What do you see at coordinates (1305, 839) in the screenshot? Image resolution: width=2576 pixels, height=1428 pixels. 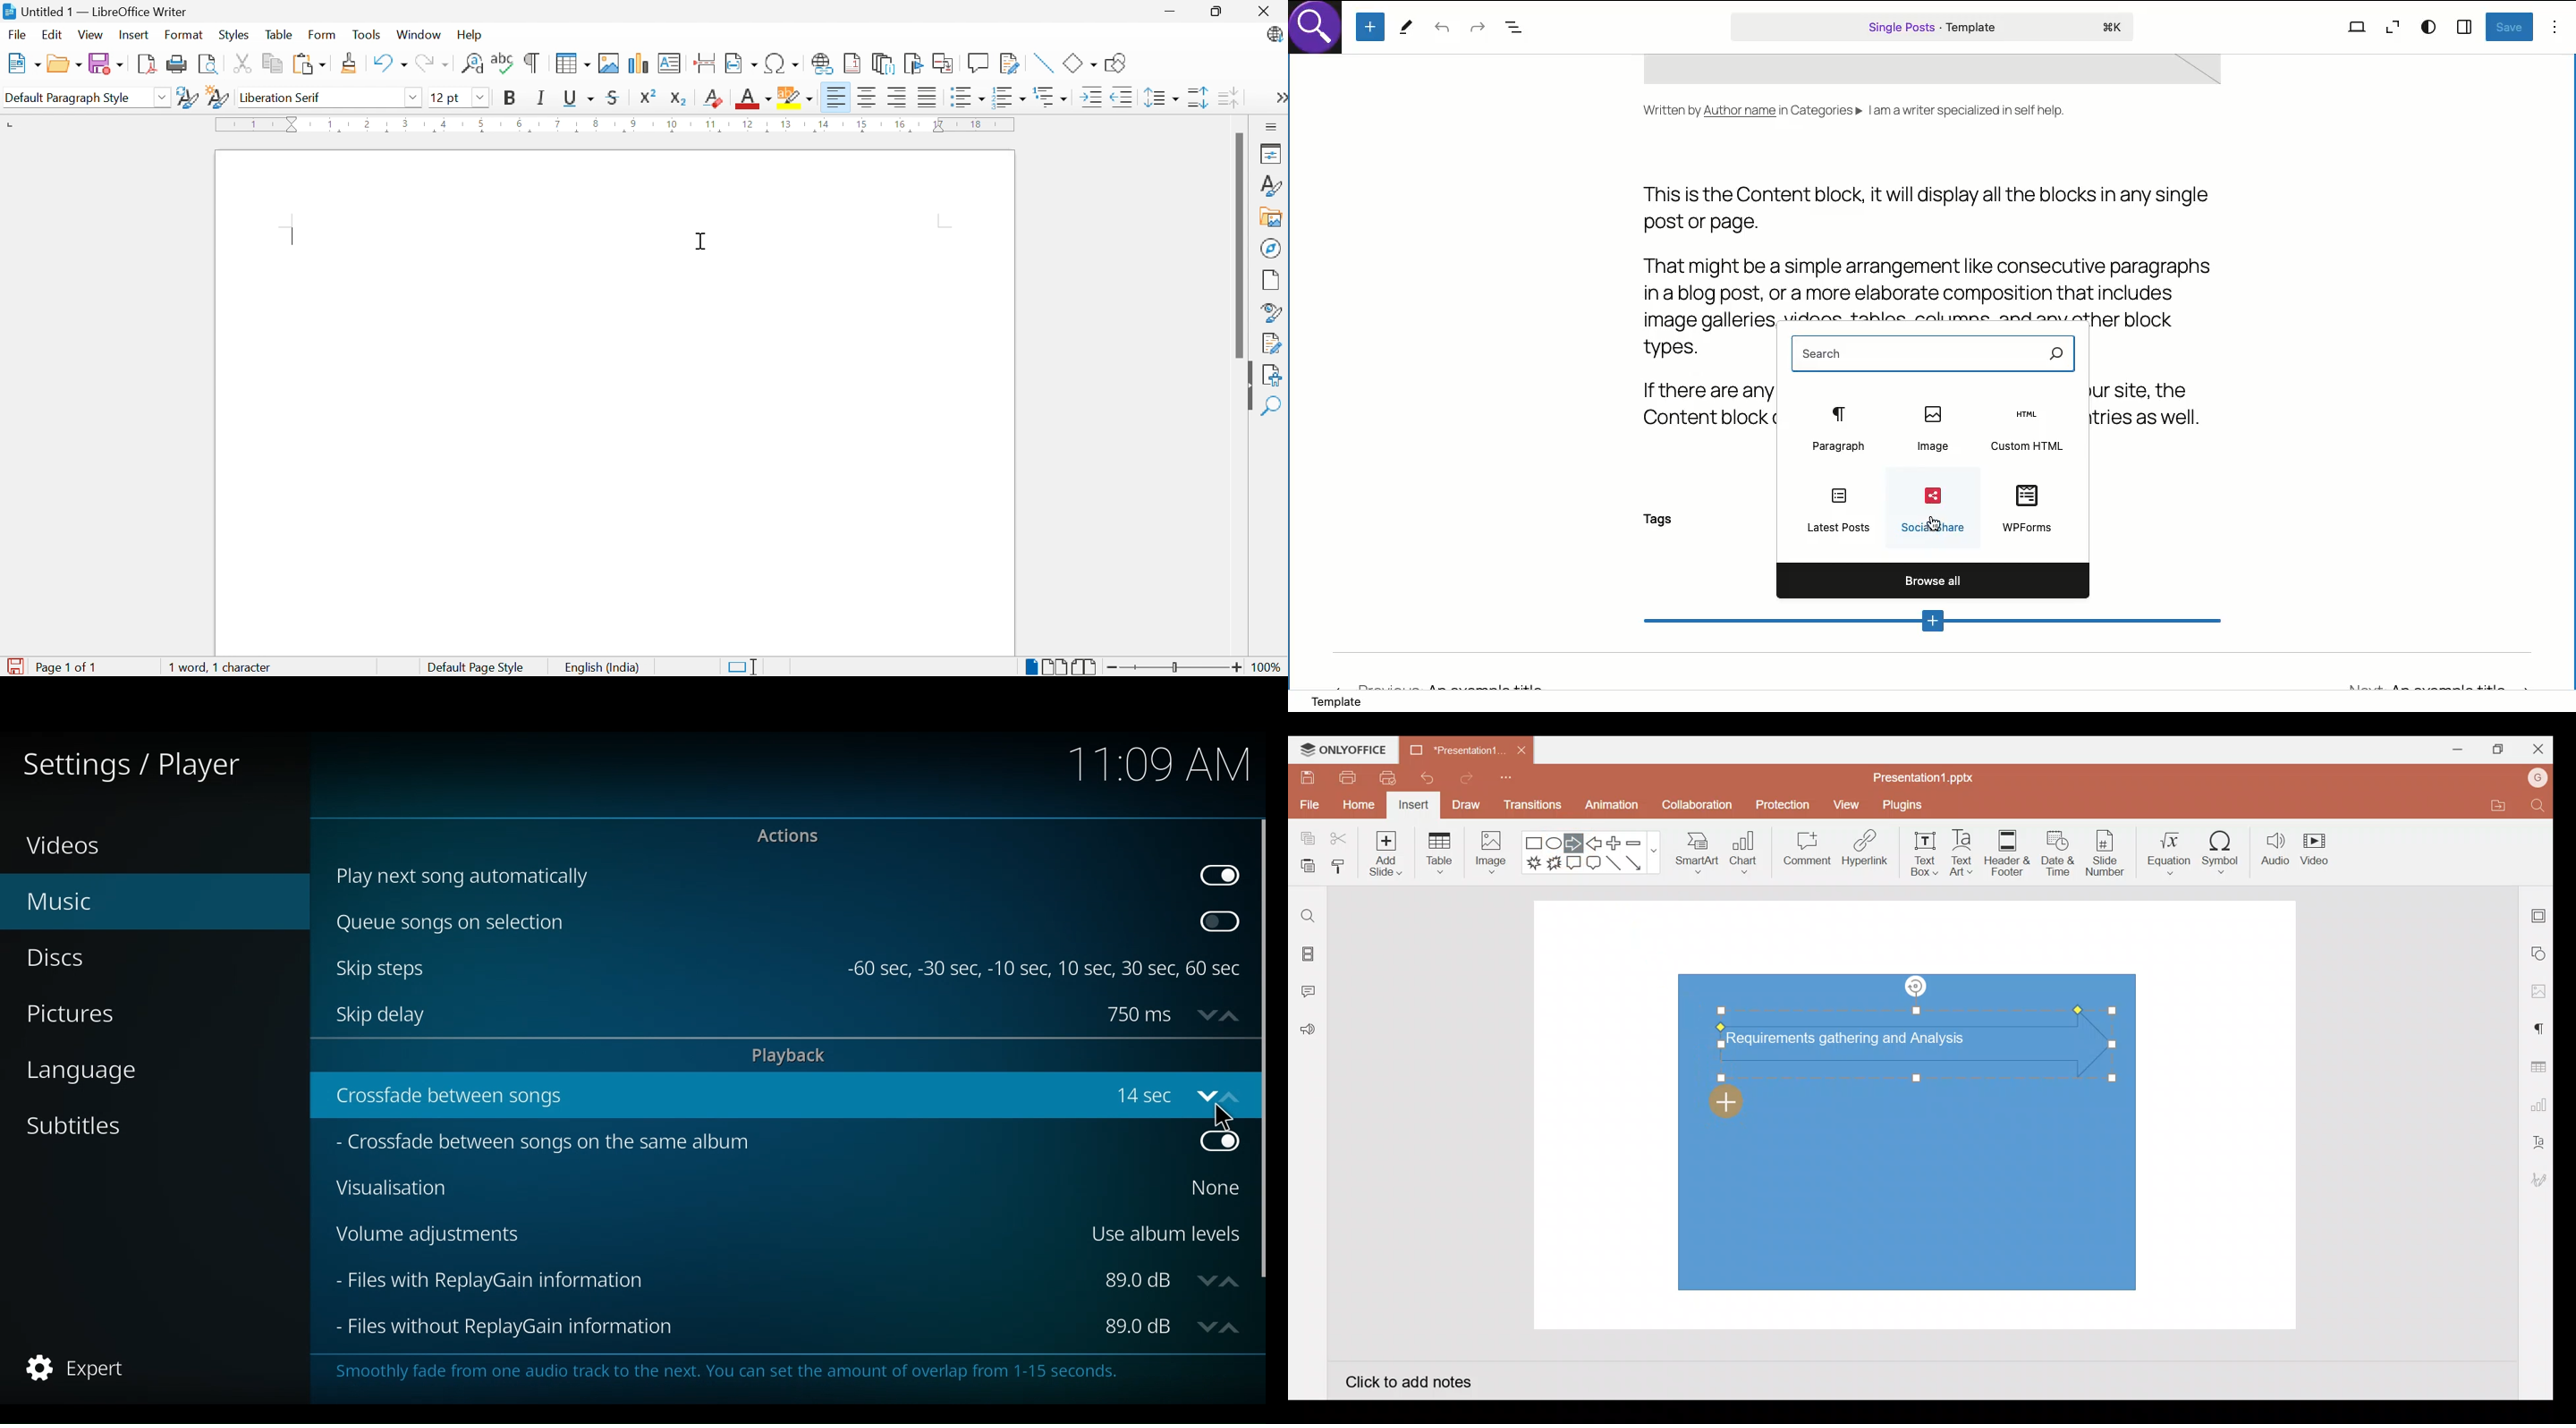 I see `Copy` at bounding box center [1305, 839].